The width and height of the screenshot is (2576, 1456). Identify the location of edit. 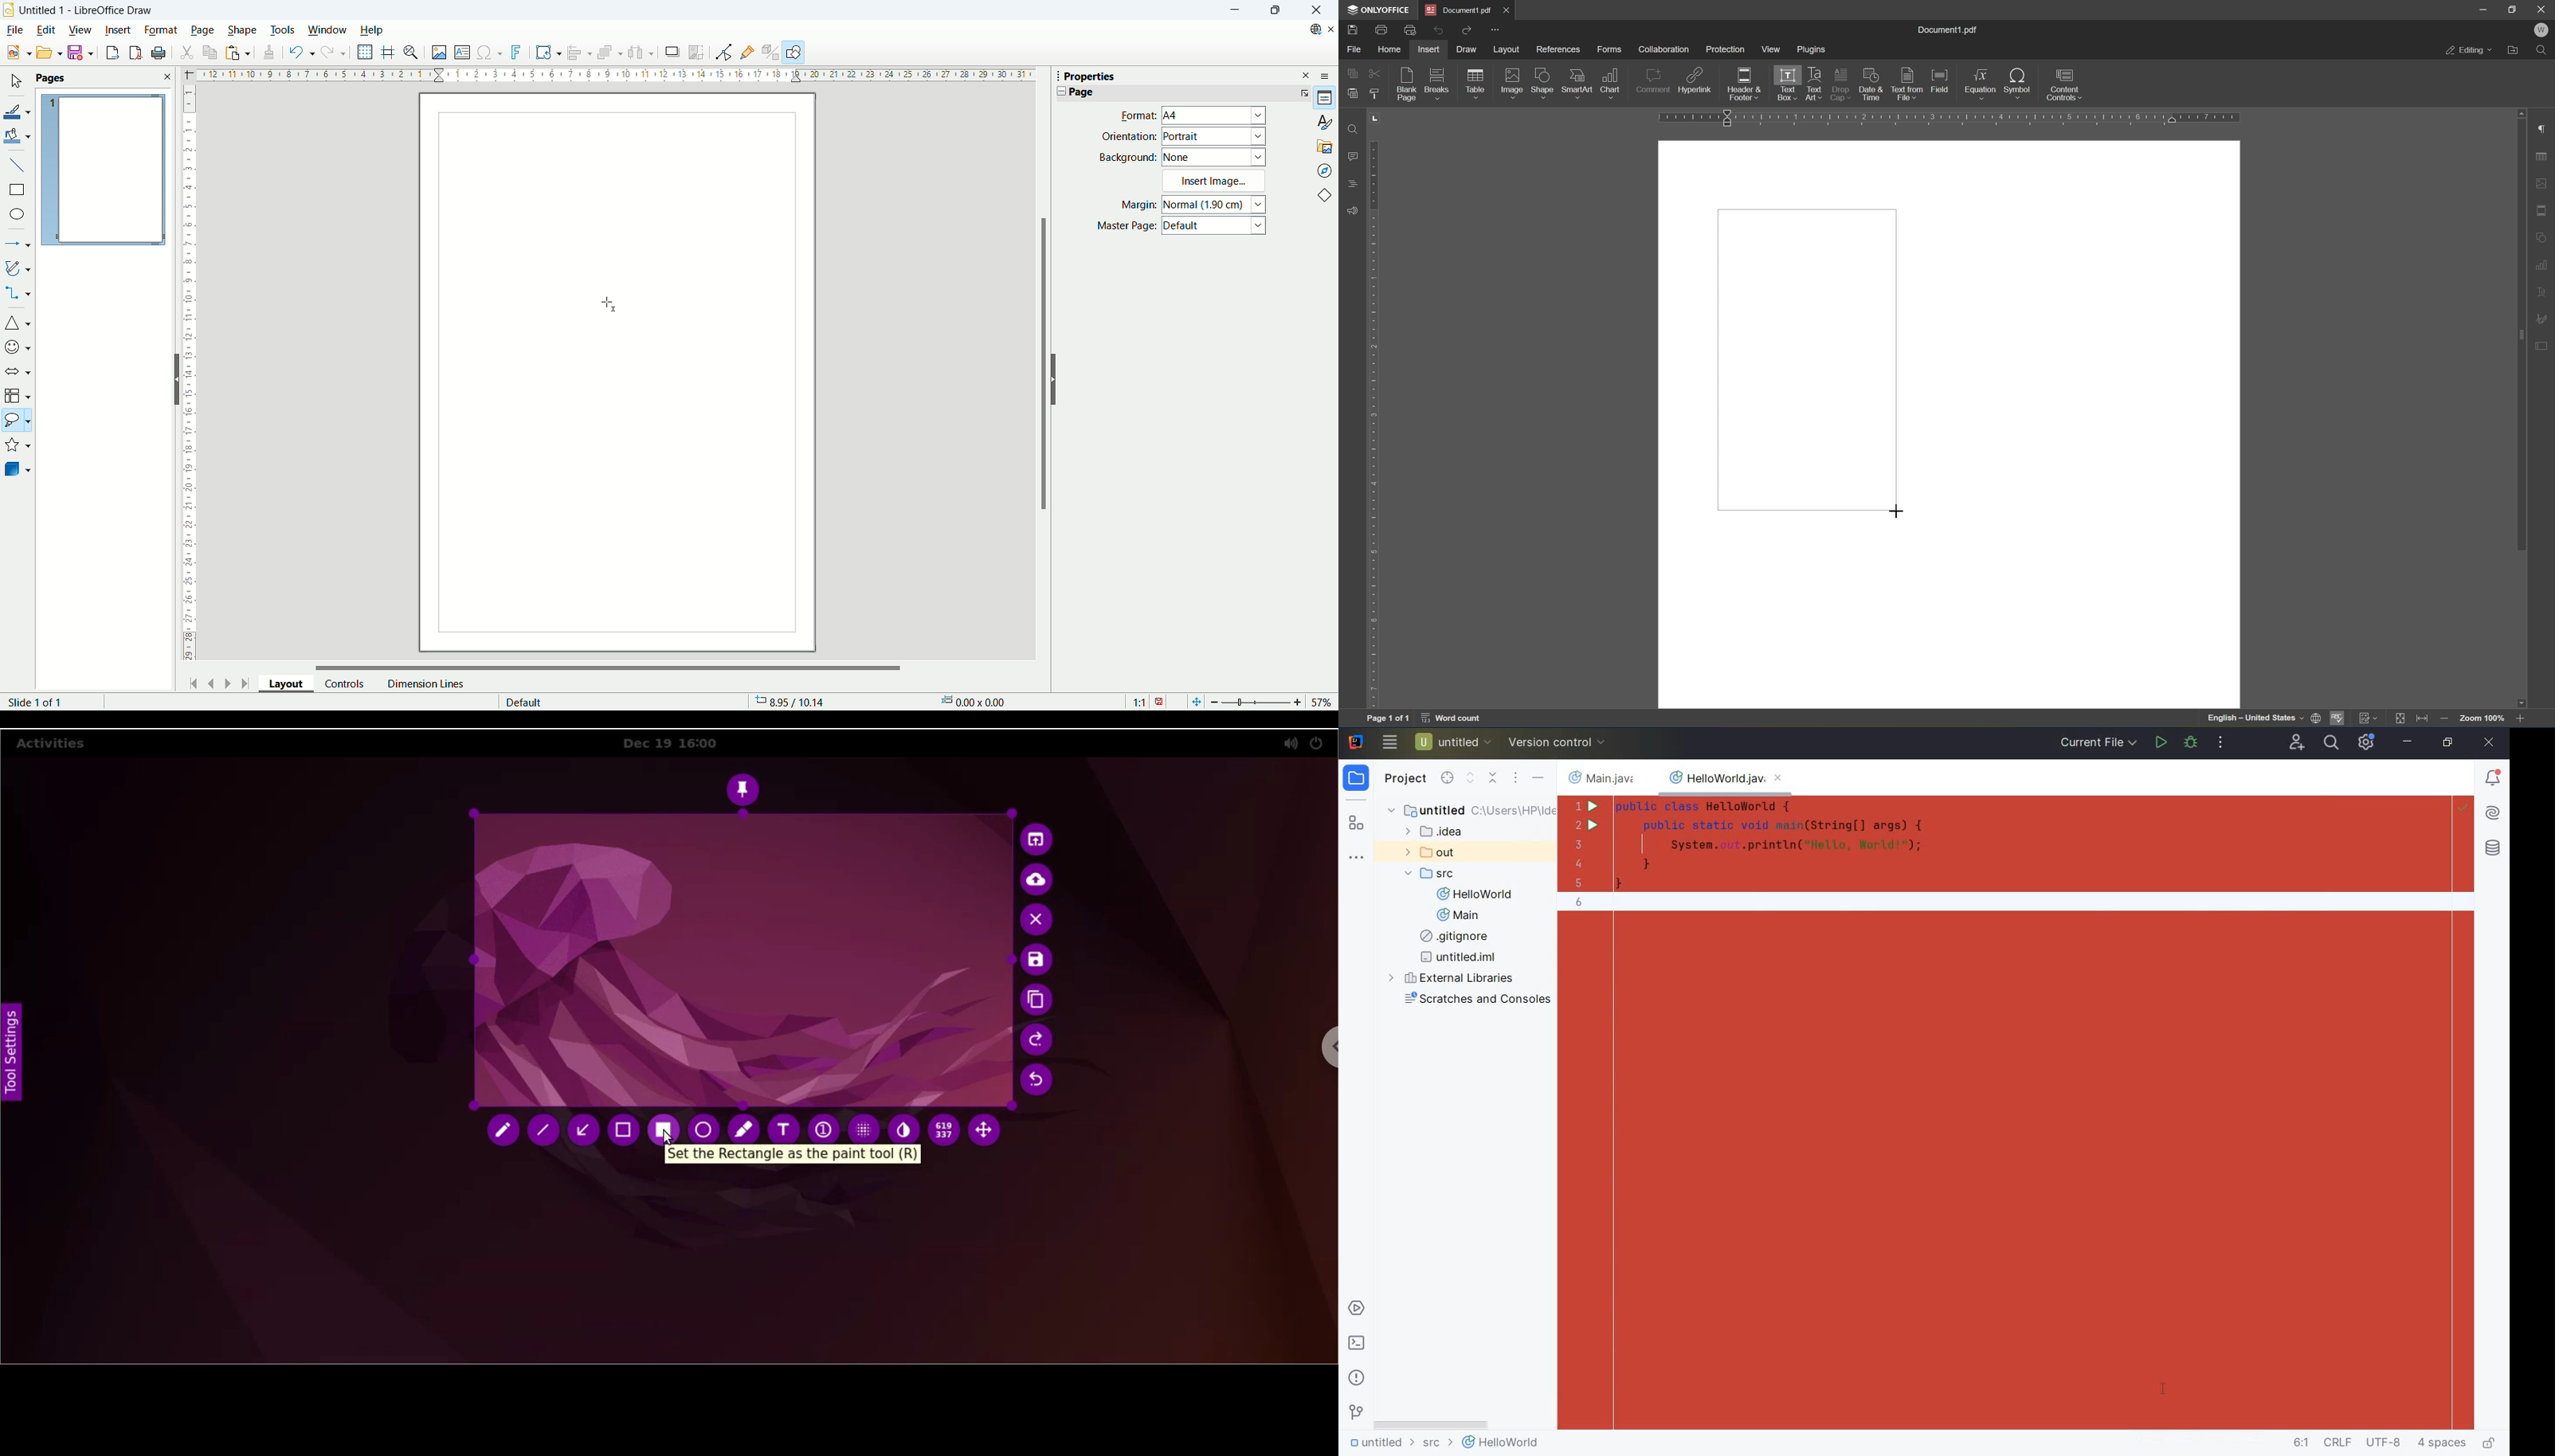
(45, 31).